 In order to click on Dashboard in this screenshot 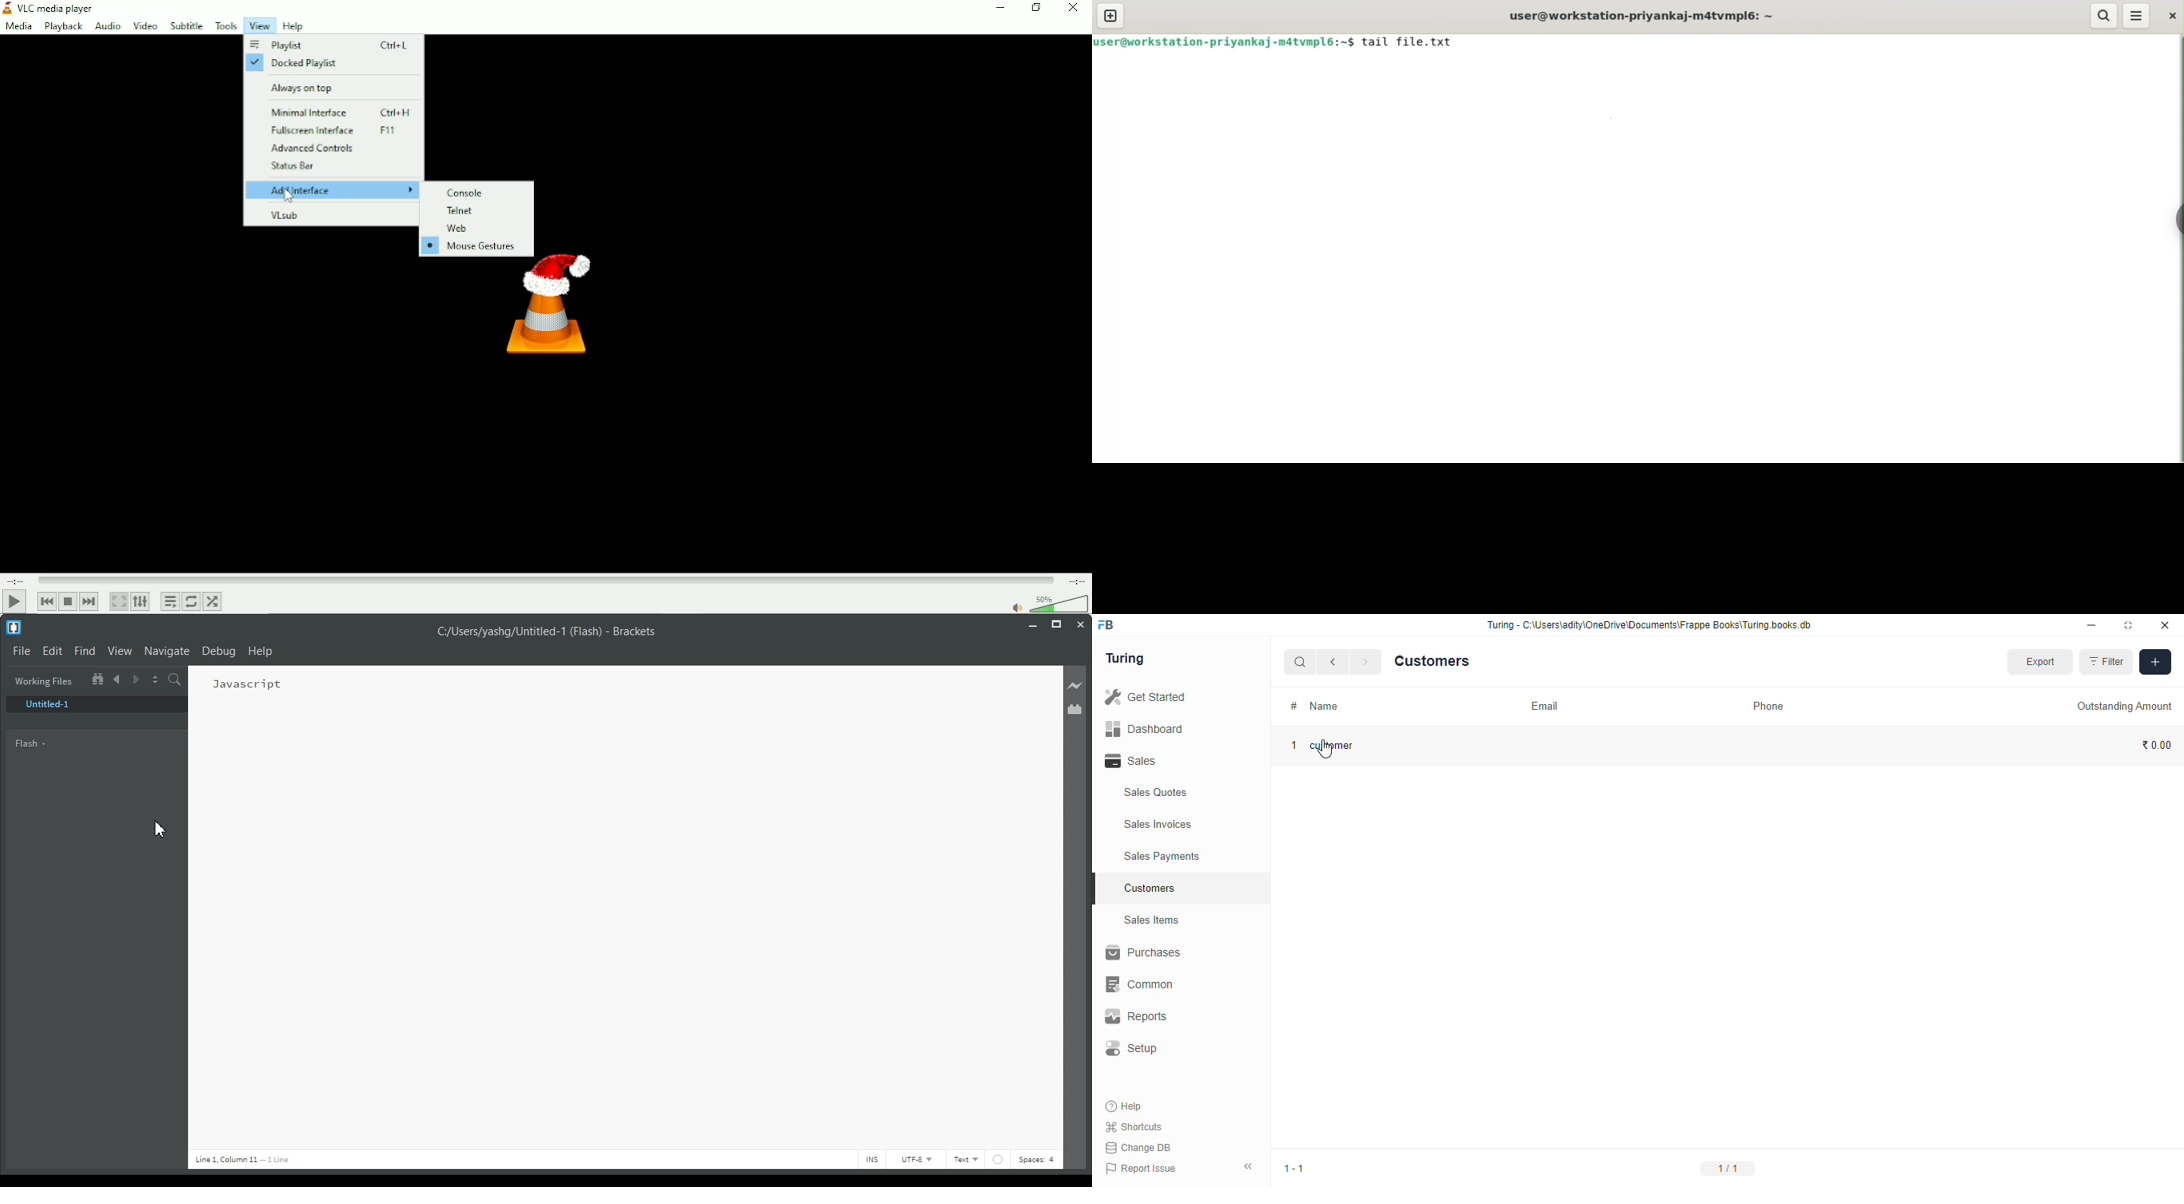, I will do `click(1168, 728)`.